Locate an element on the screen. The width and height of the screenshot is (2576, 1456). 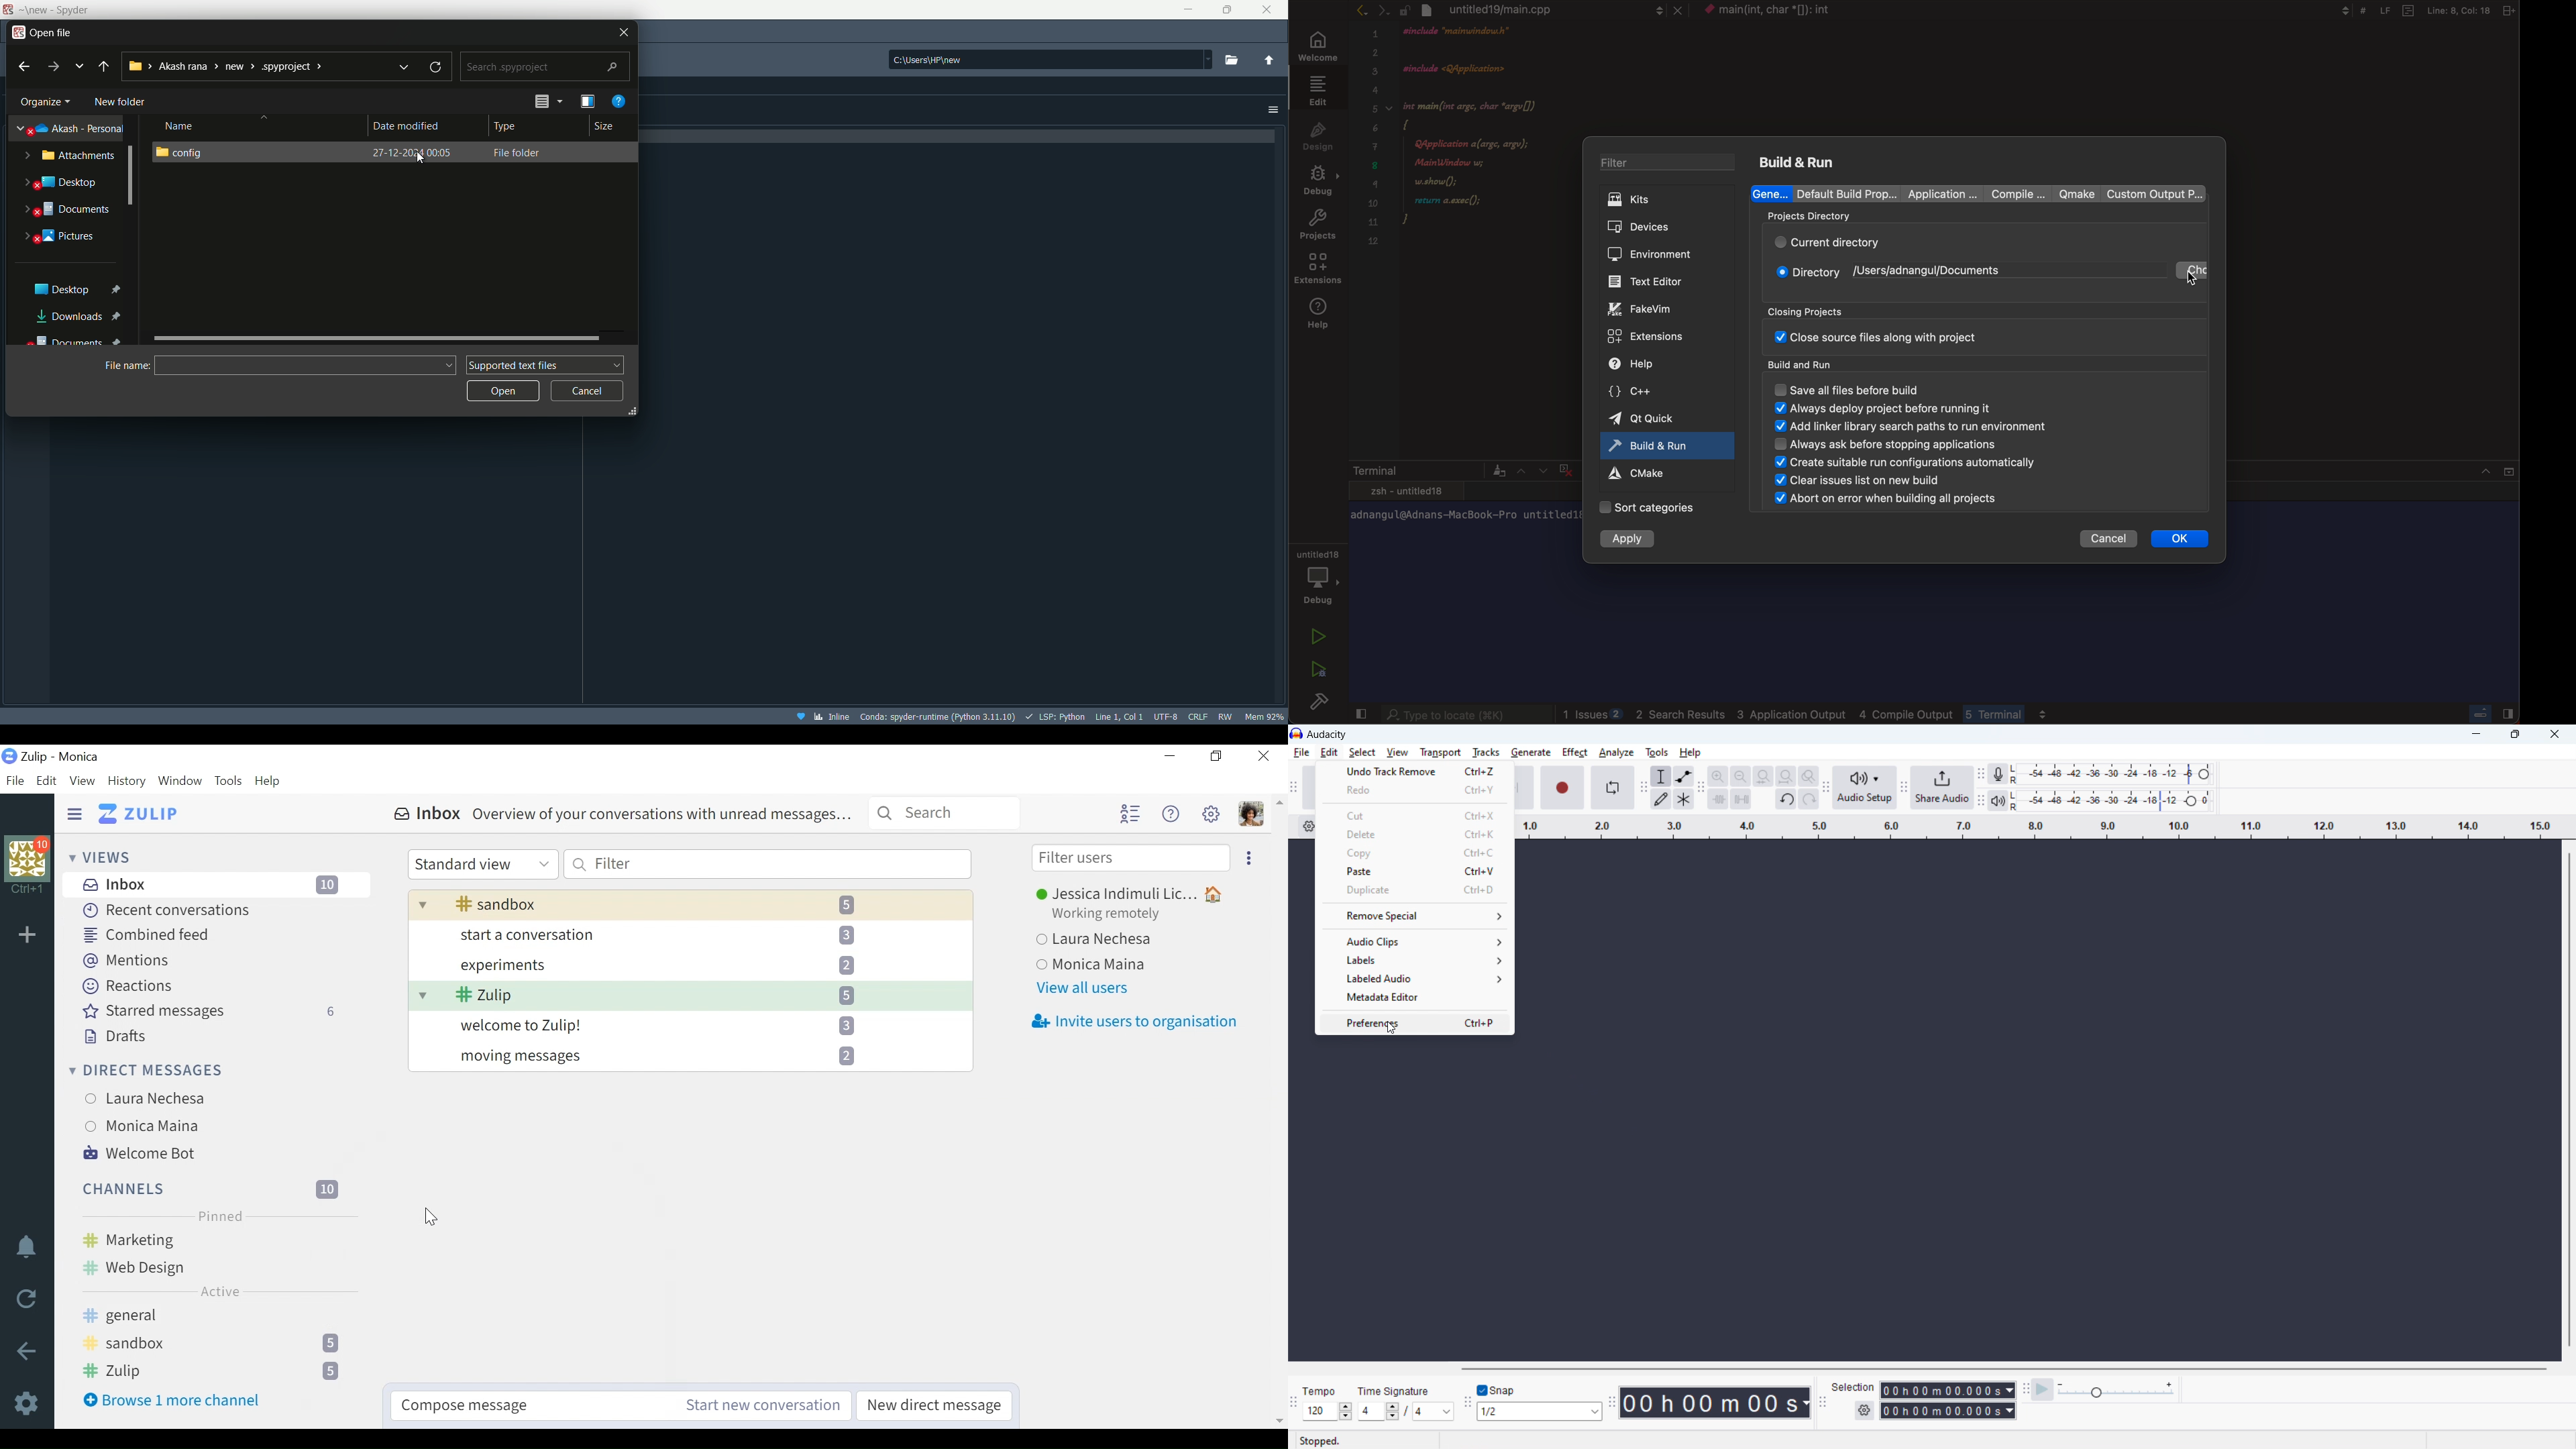
Search is located at coordinates (945, 812).